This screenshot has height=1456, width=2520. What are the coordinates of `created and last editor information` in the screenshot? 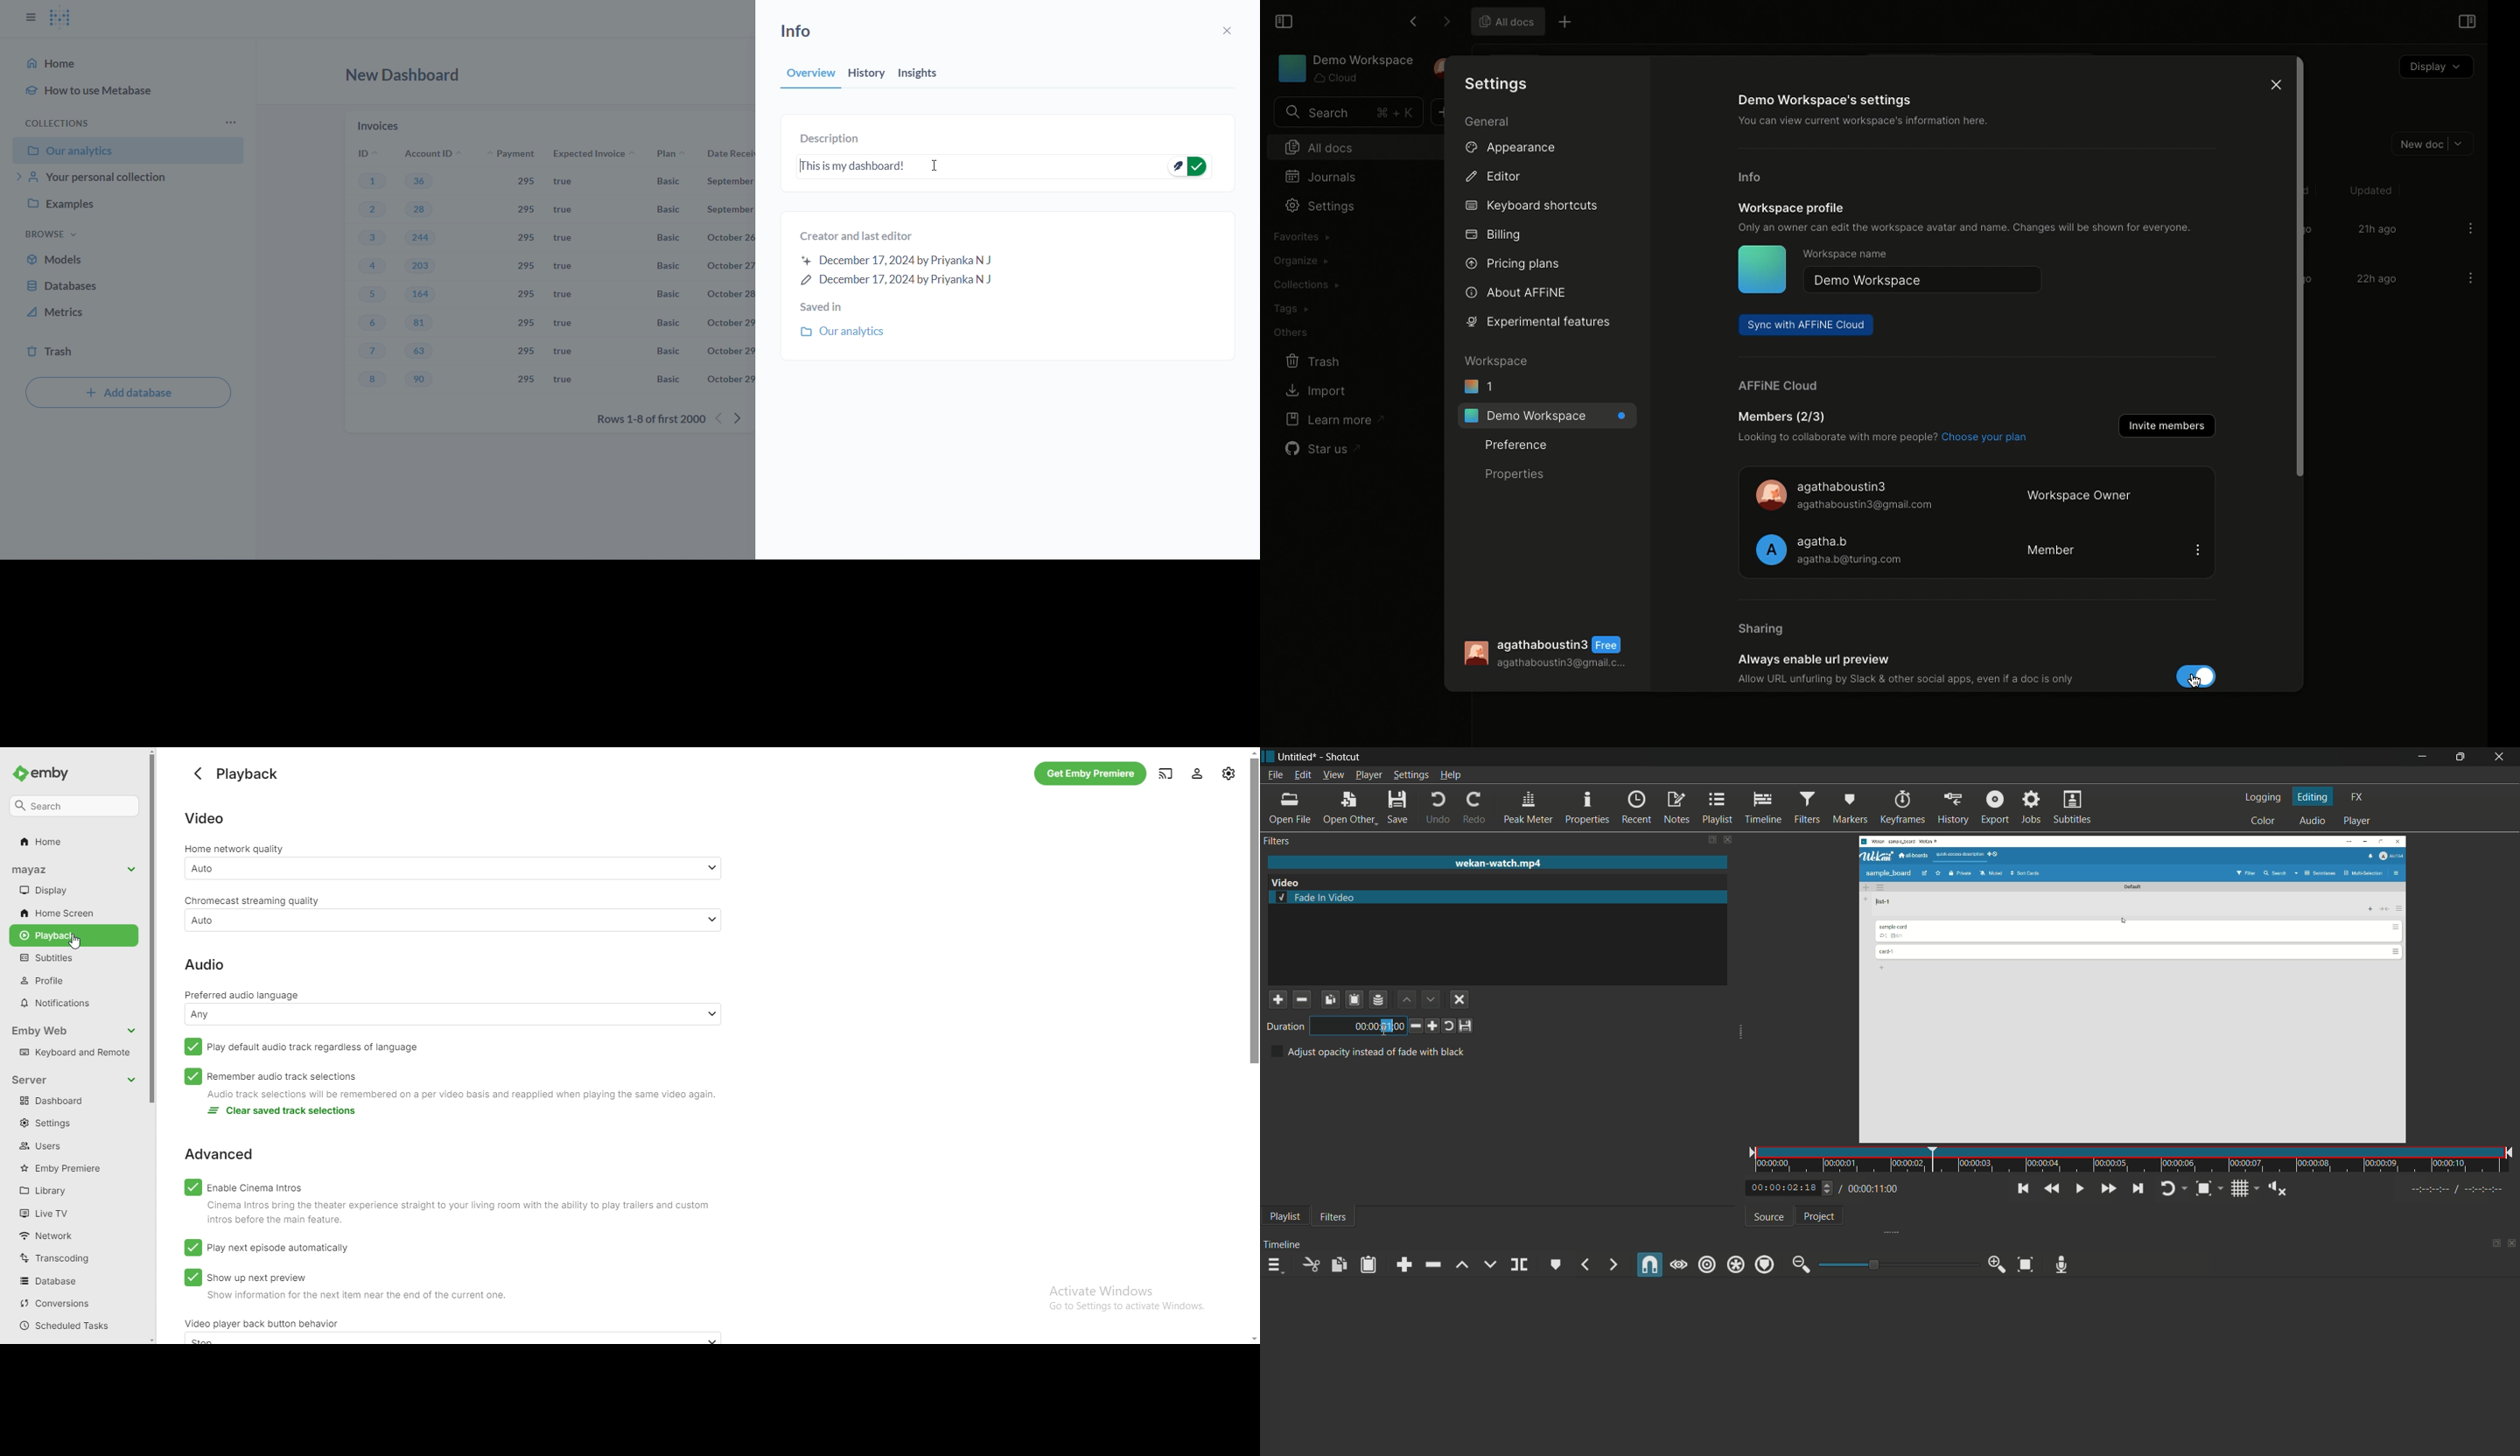 It's located at (912, 259).